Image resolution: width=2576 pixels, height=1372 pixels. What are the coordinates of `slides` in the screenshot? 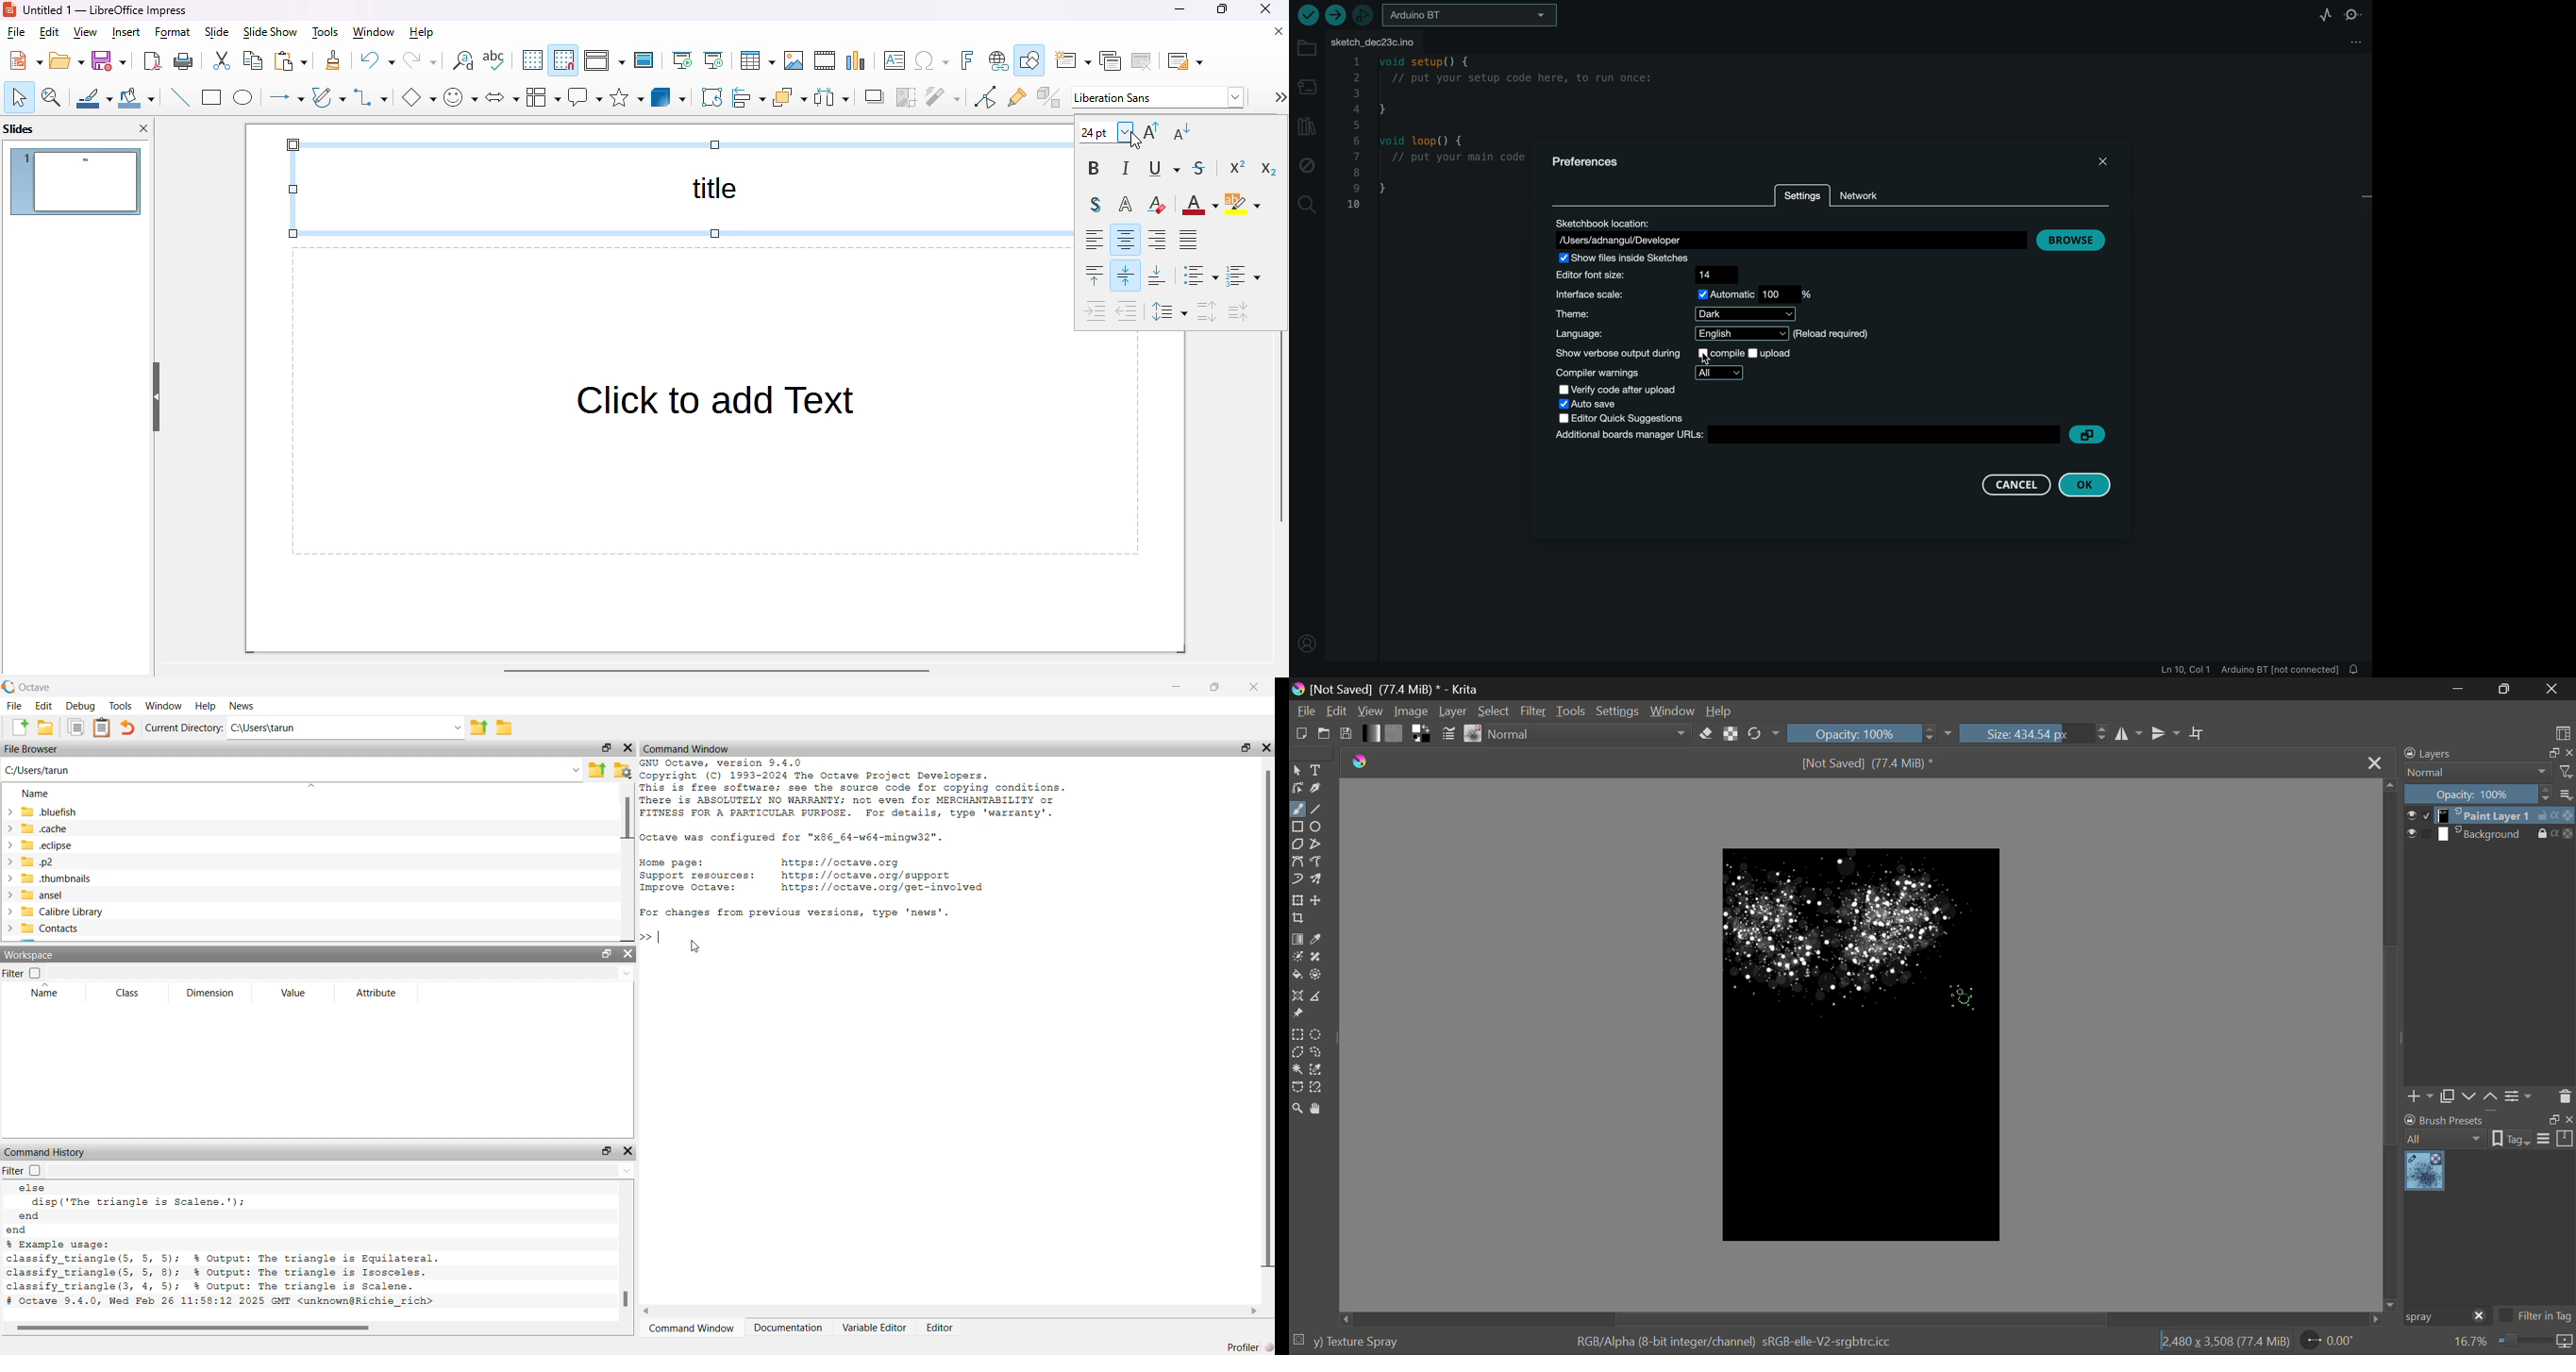 It's located at (20, 129).